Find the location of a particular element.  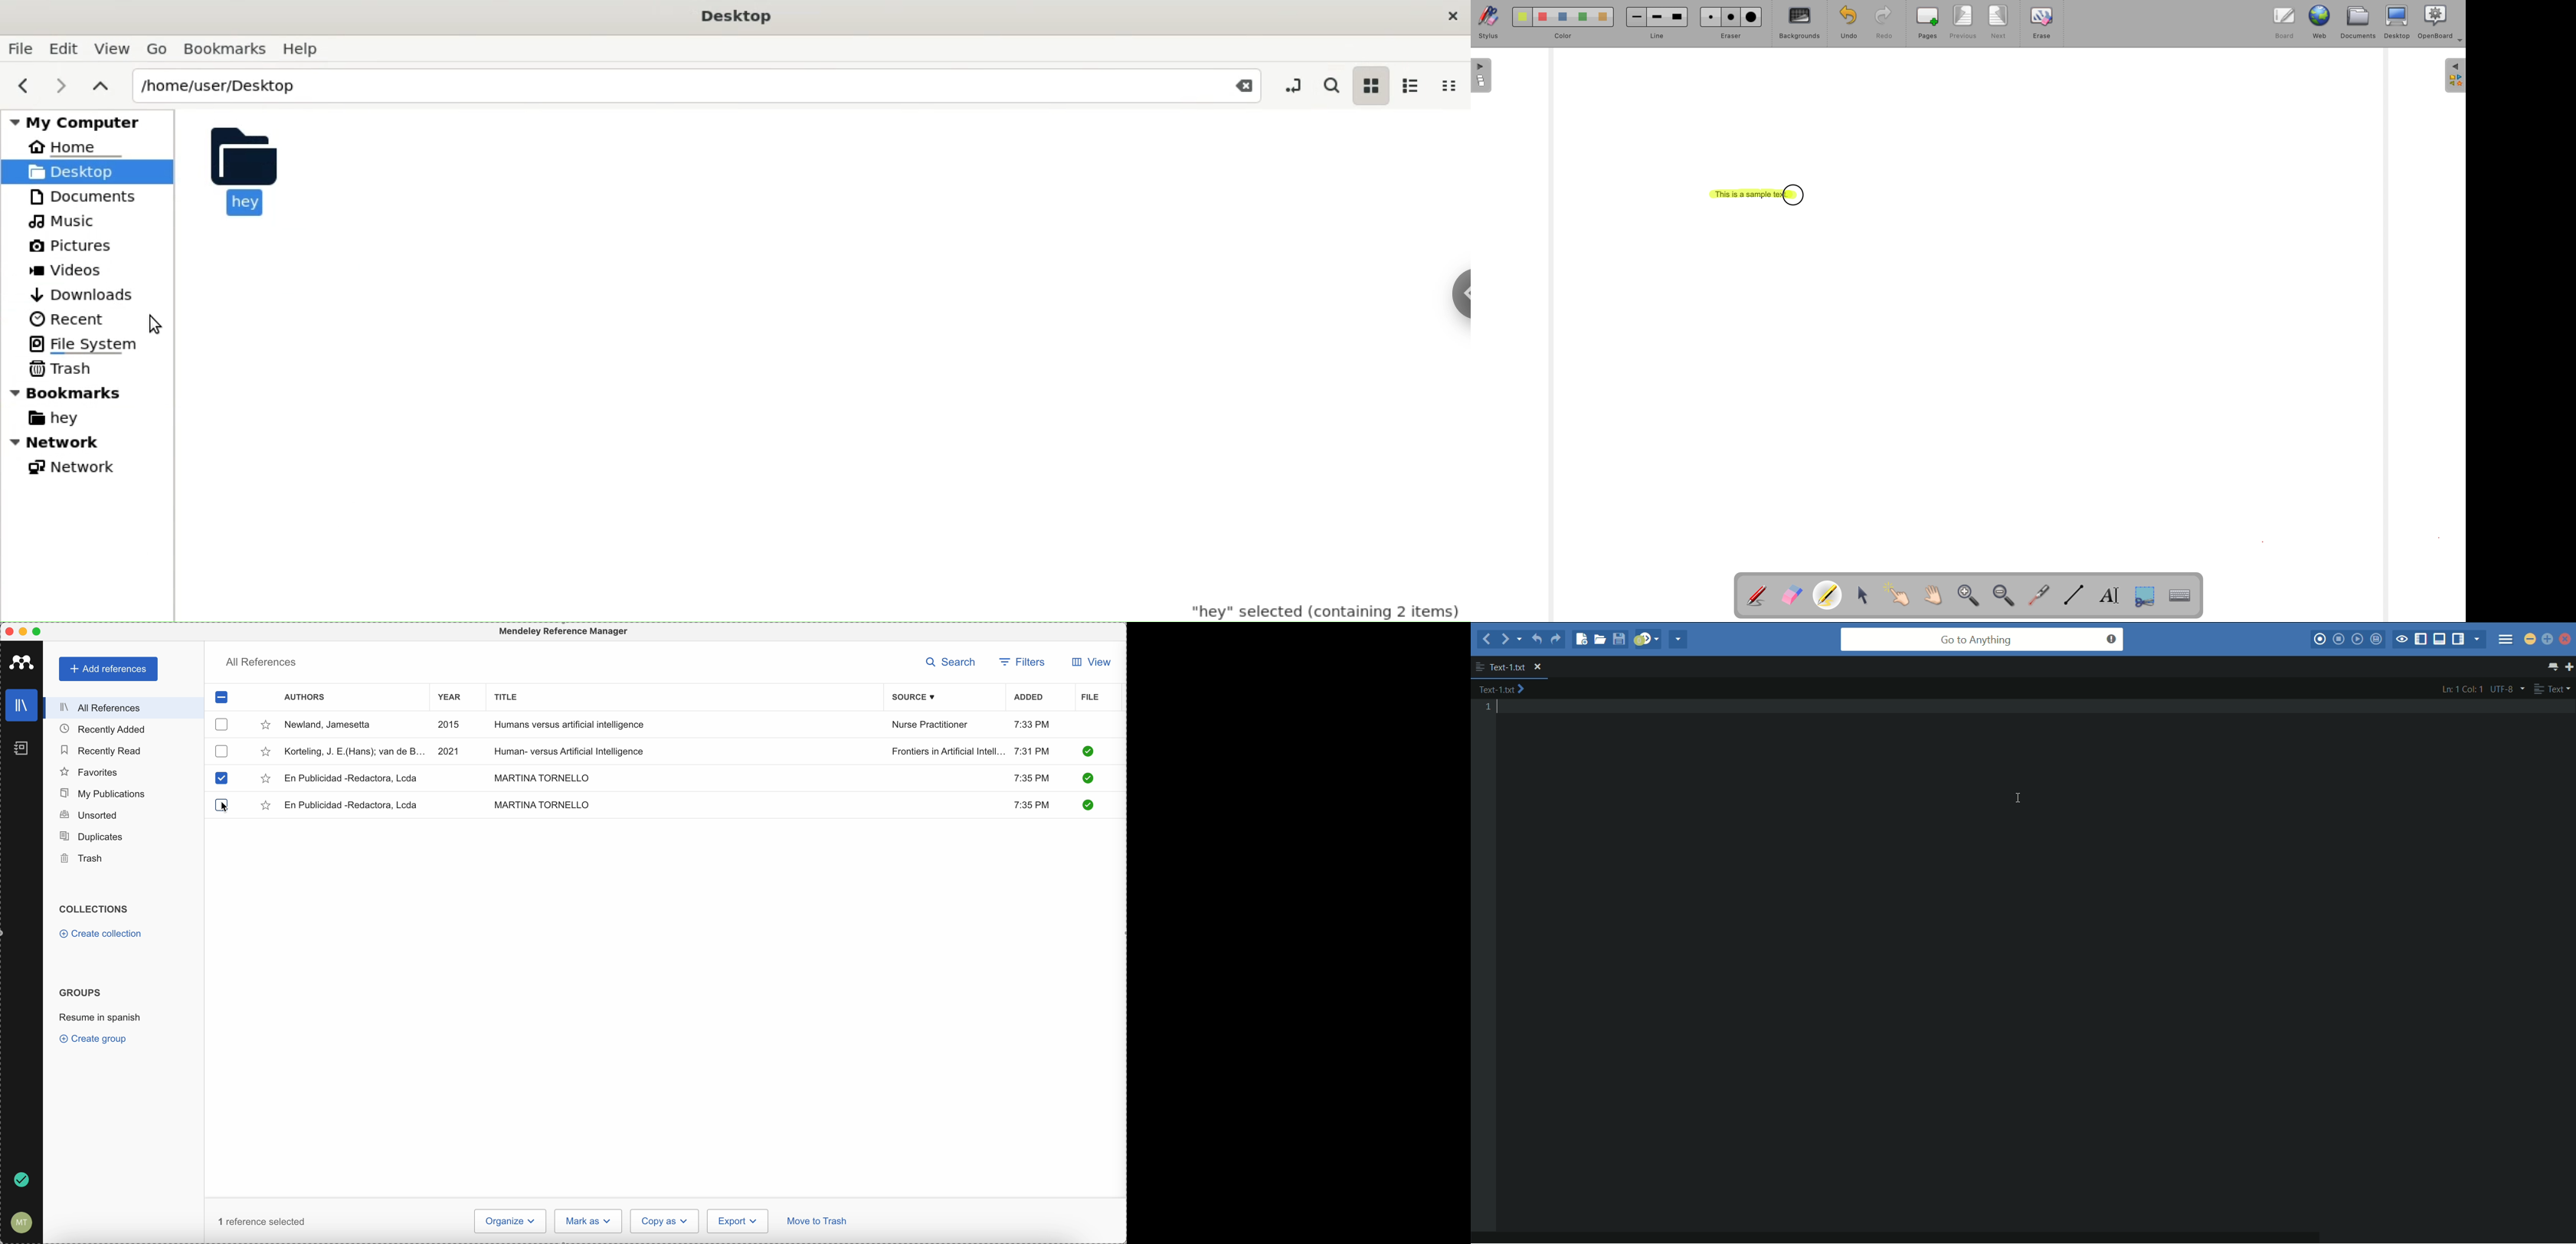

hey  is located at coordinates (242, 169).